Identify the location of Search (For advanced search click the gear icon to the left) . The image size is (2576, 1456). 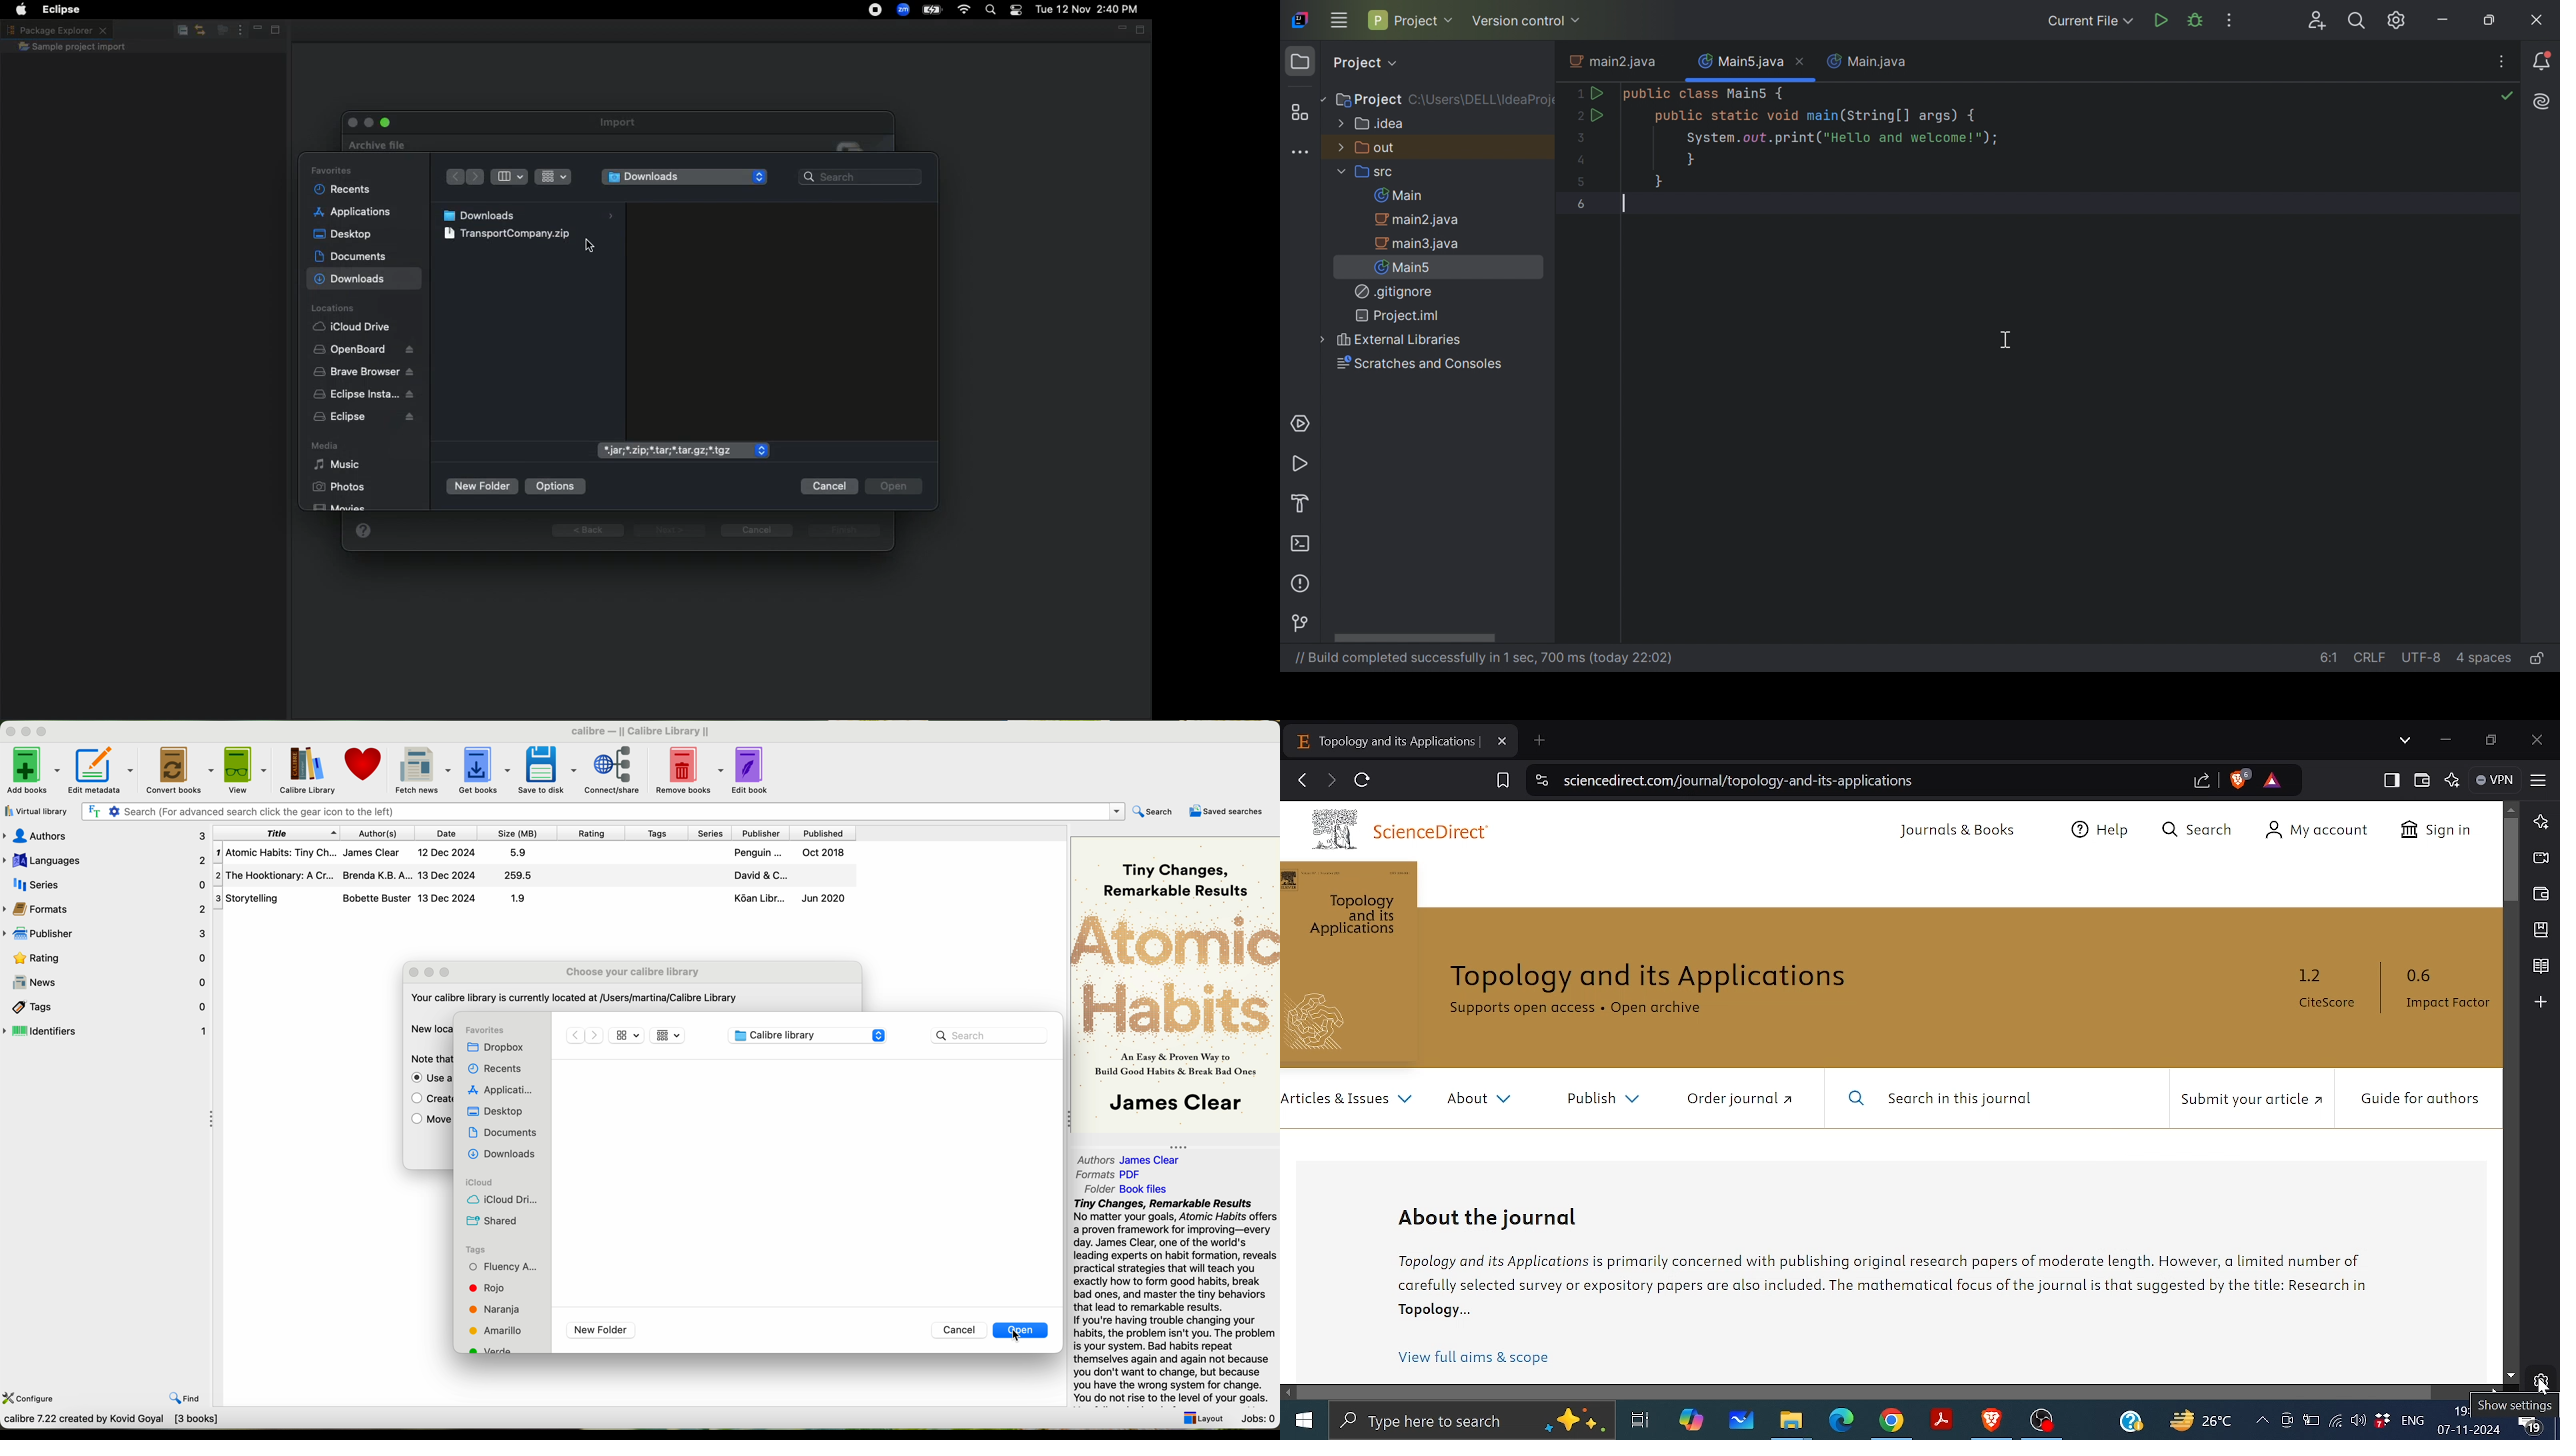
(603, 811).